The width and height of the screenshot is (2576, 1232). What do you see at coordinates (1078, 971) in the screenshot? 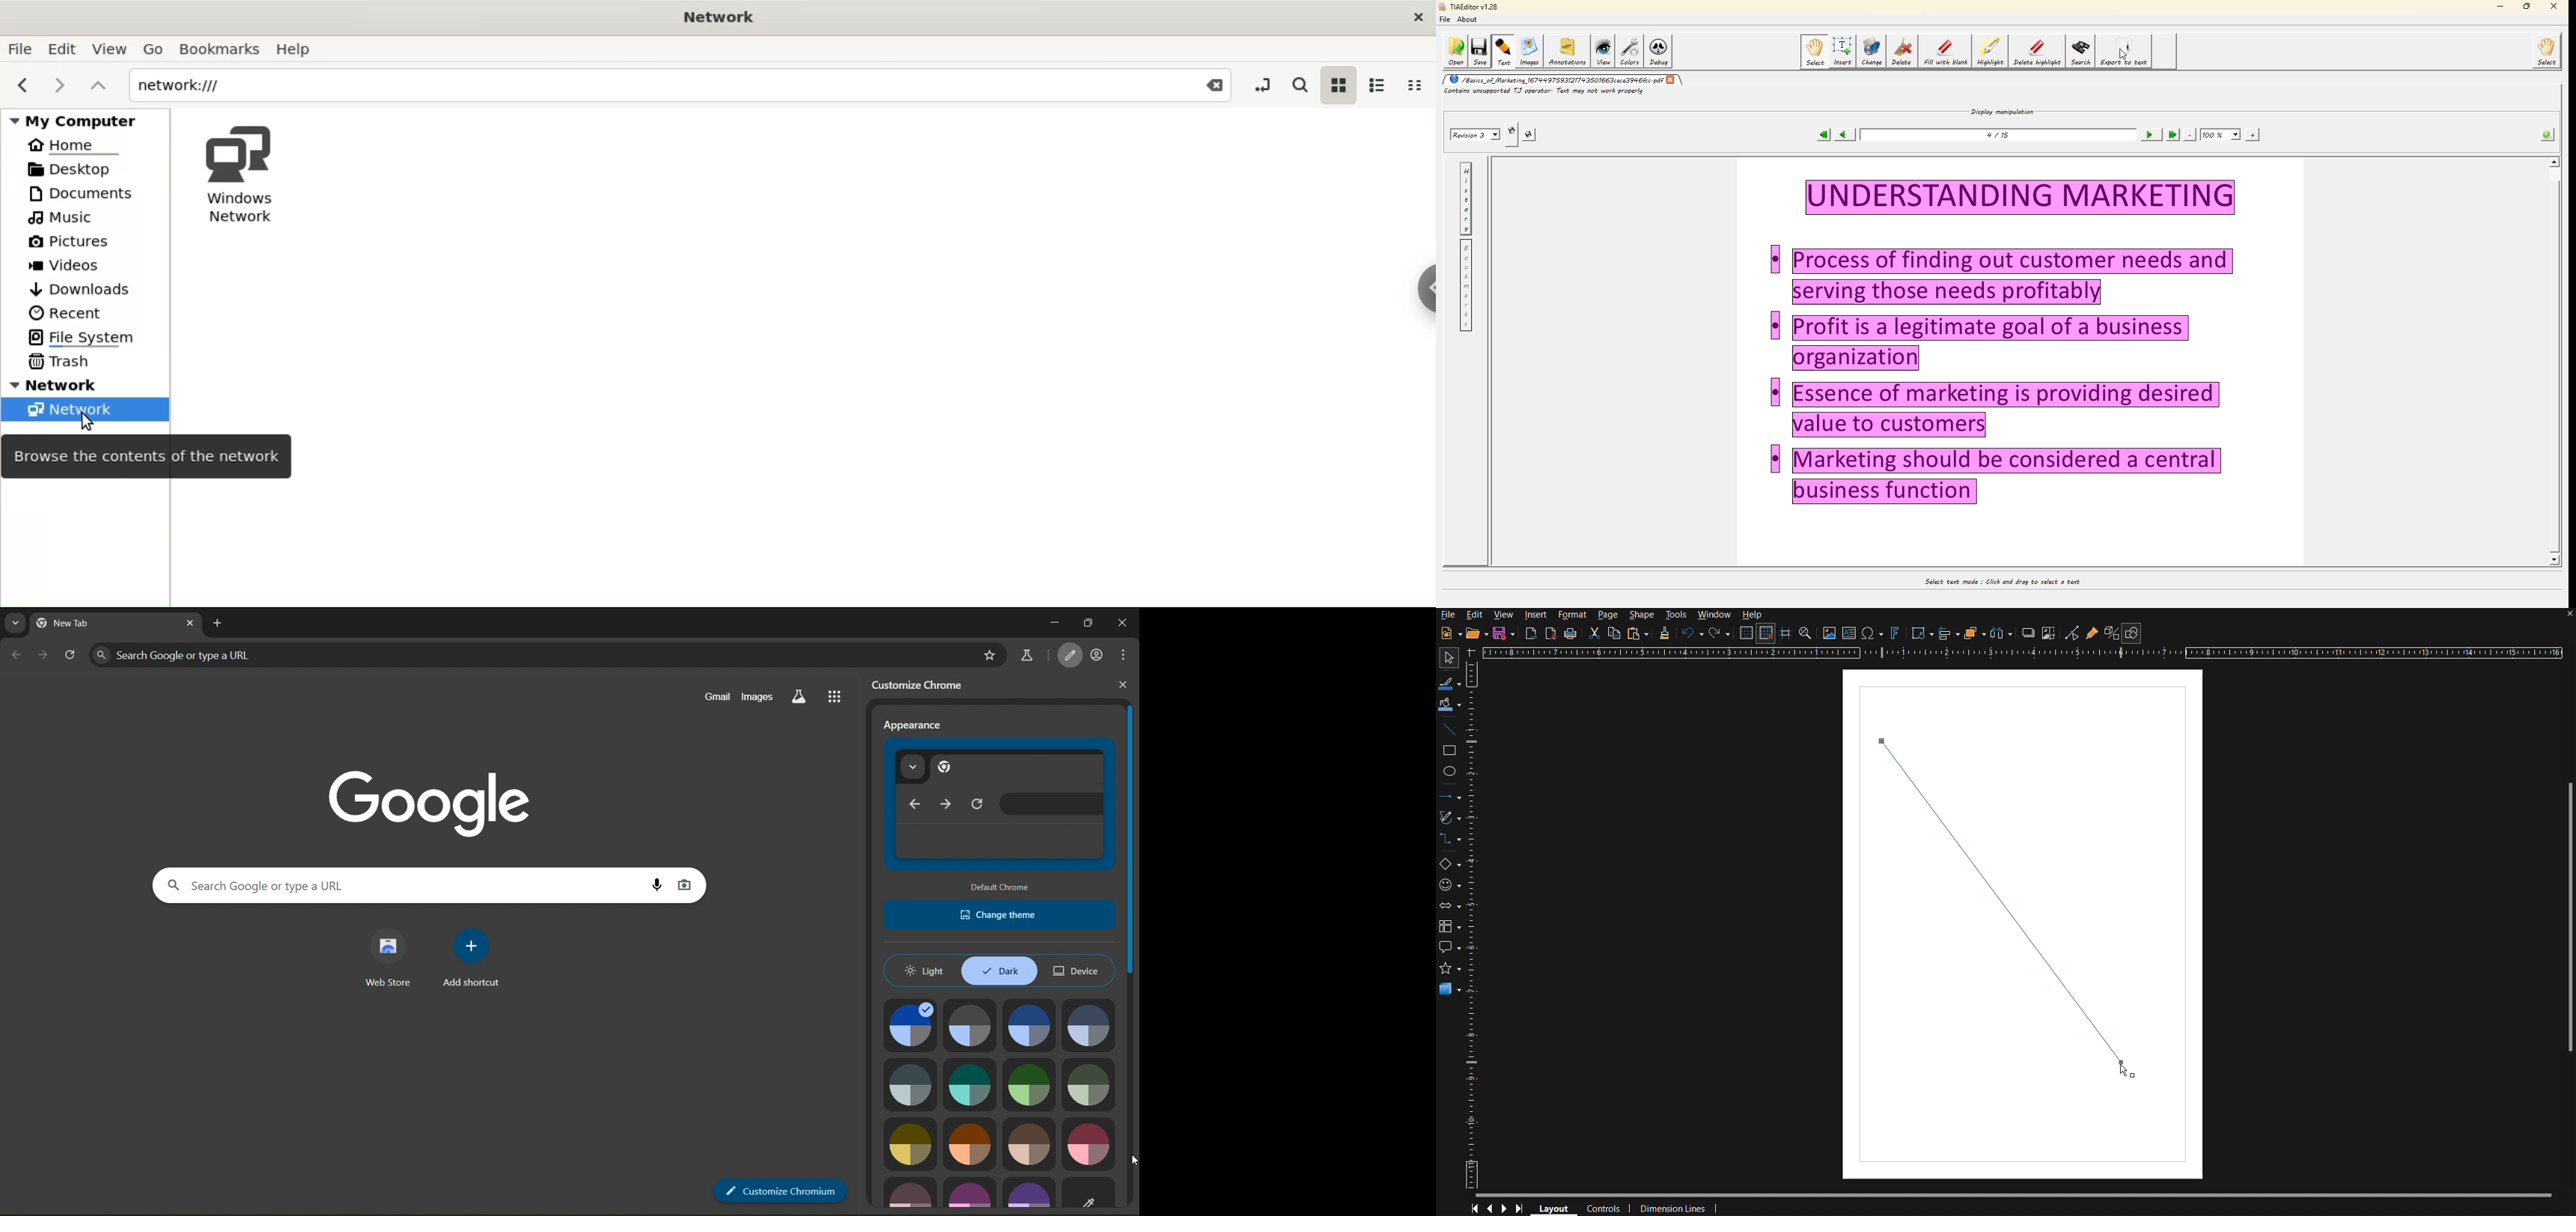
I see `device` at bounding box center [1078, 971].